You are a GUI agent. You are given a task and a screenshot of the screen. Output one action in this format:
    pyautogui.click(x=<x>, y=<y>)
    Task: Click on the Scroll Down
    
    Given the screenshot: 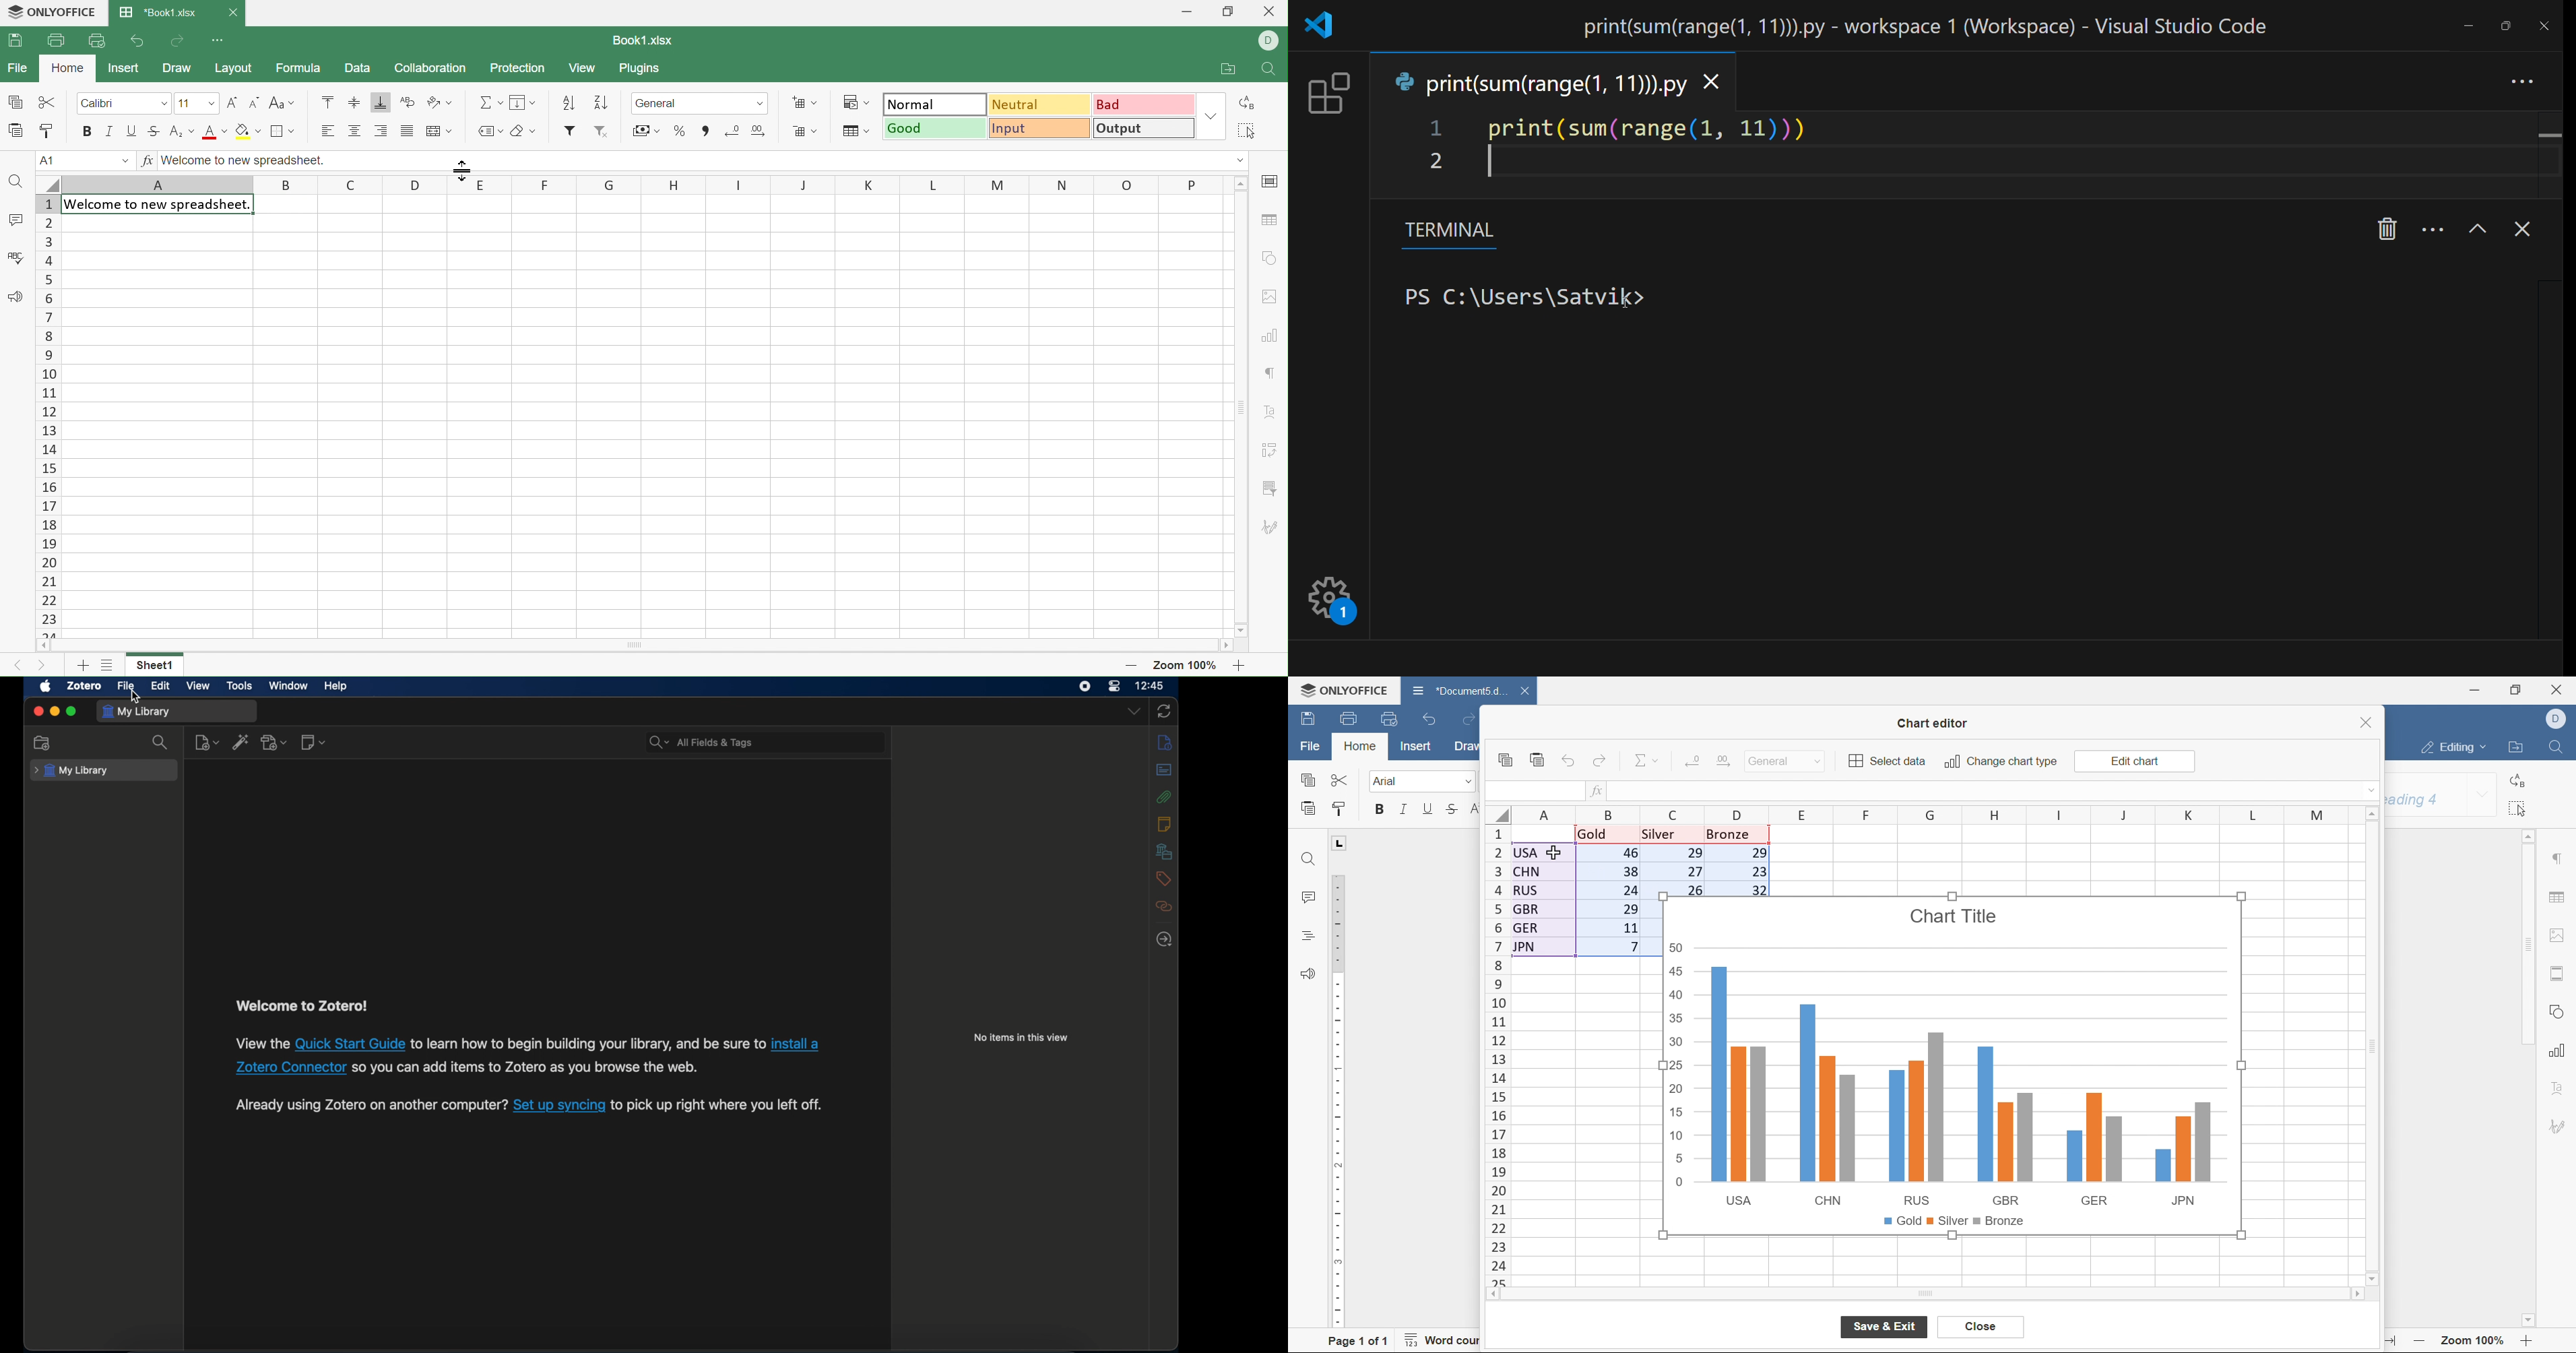 What is the action you would take?
    pyautogui.click(x=1242, y=629)
    